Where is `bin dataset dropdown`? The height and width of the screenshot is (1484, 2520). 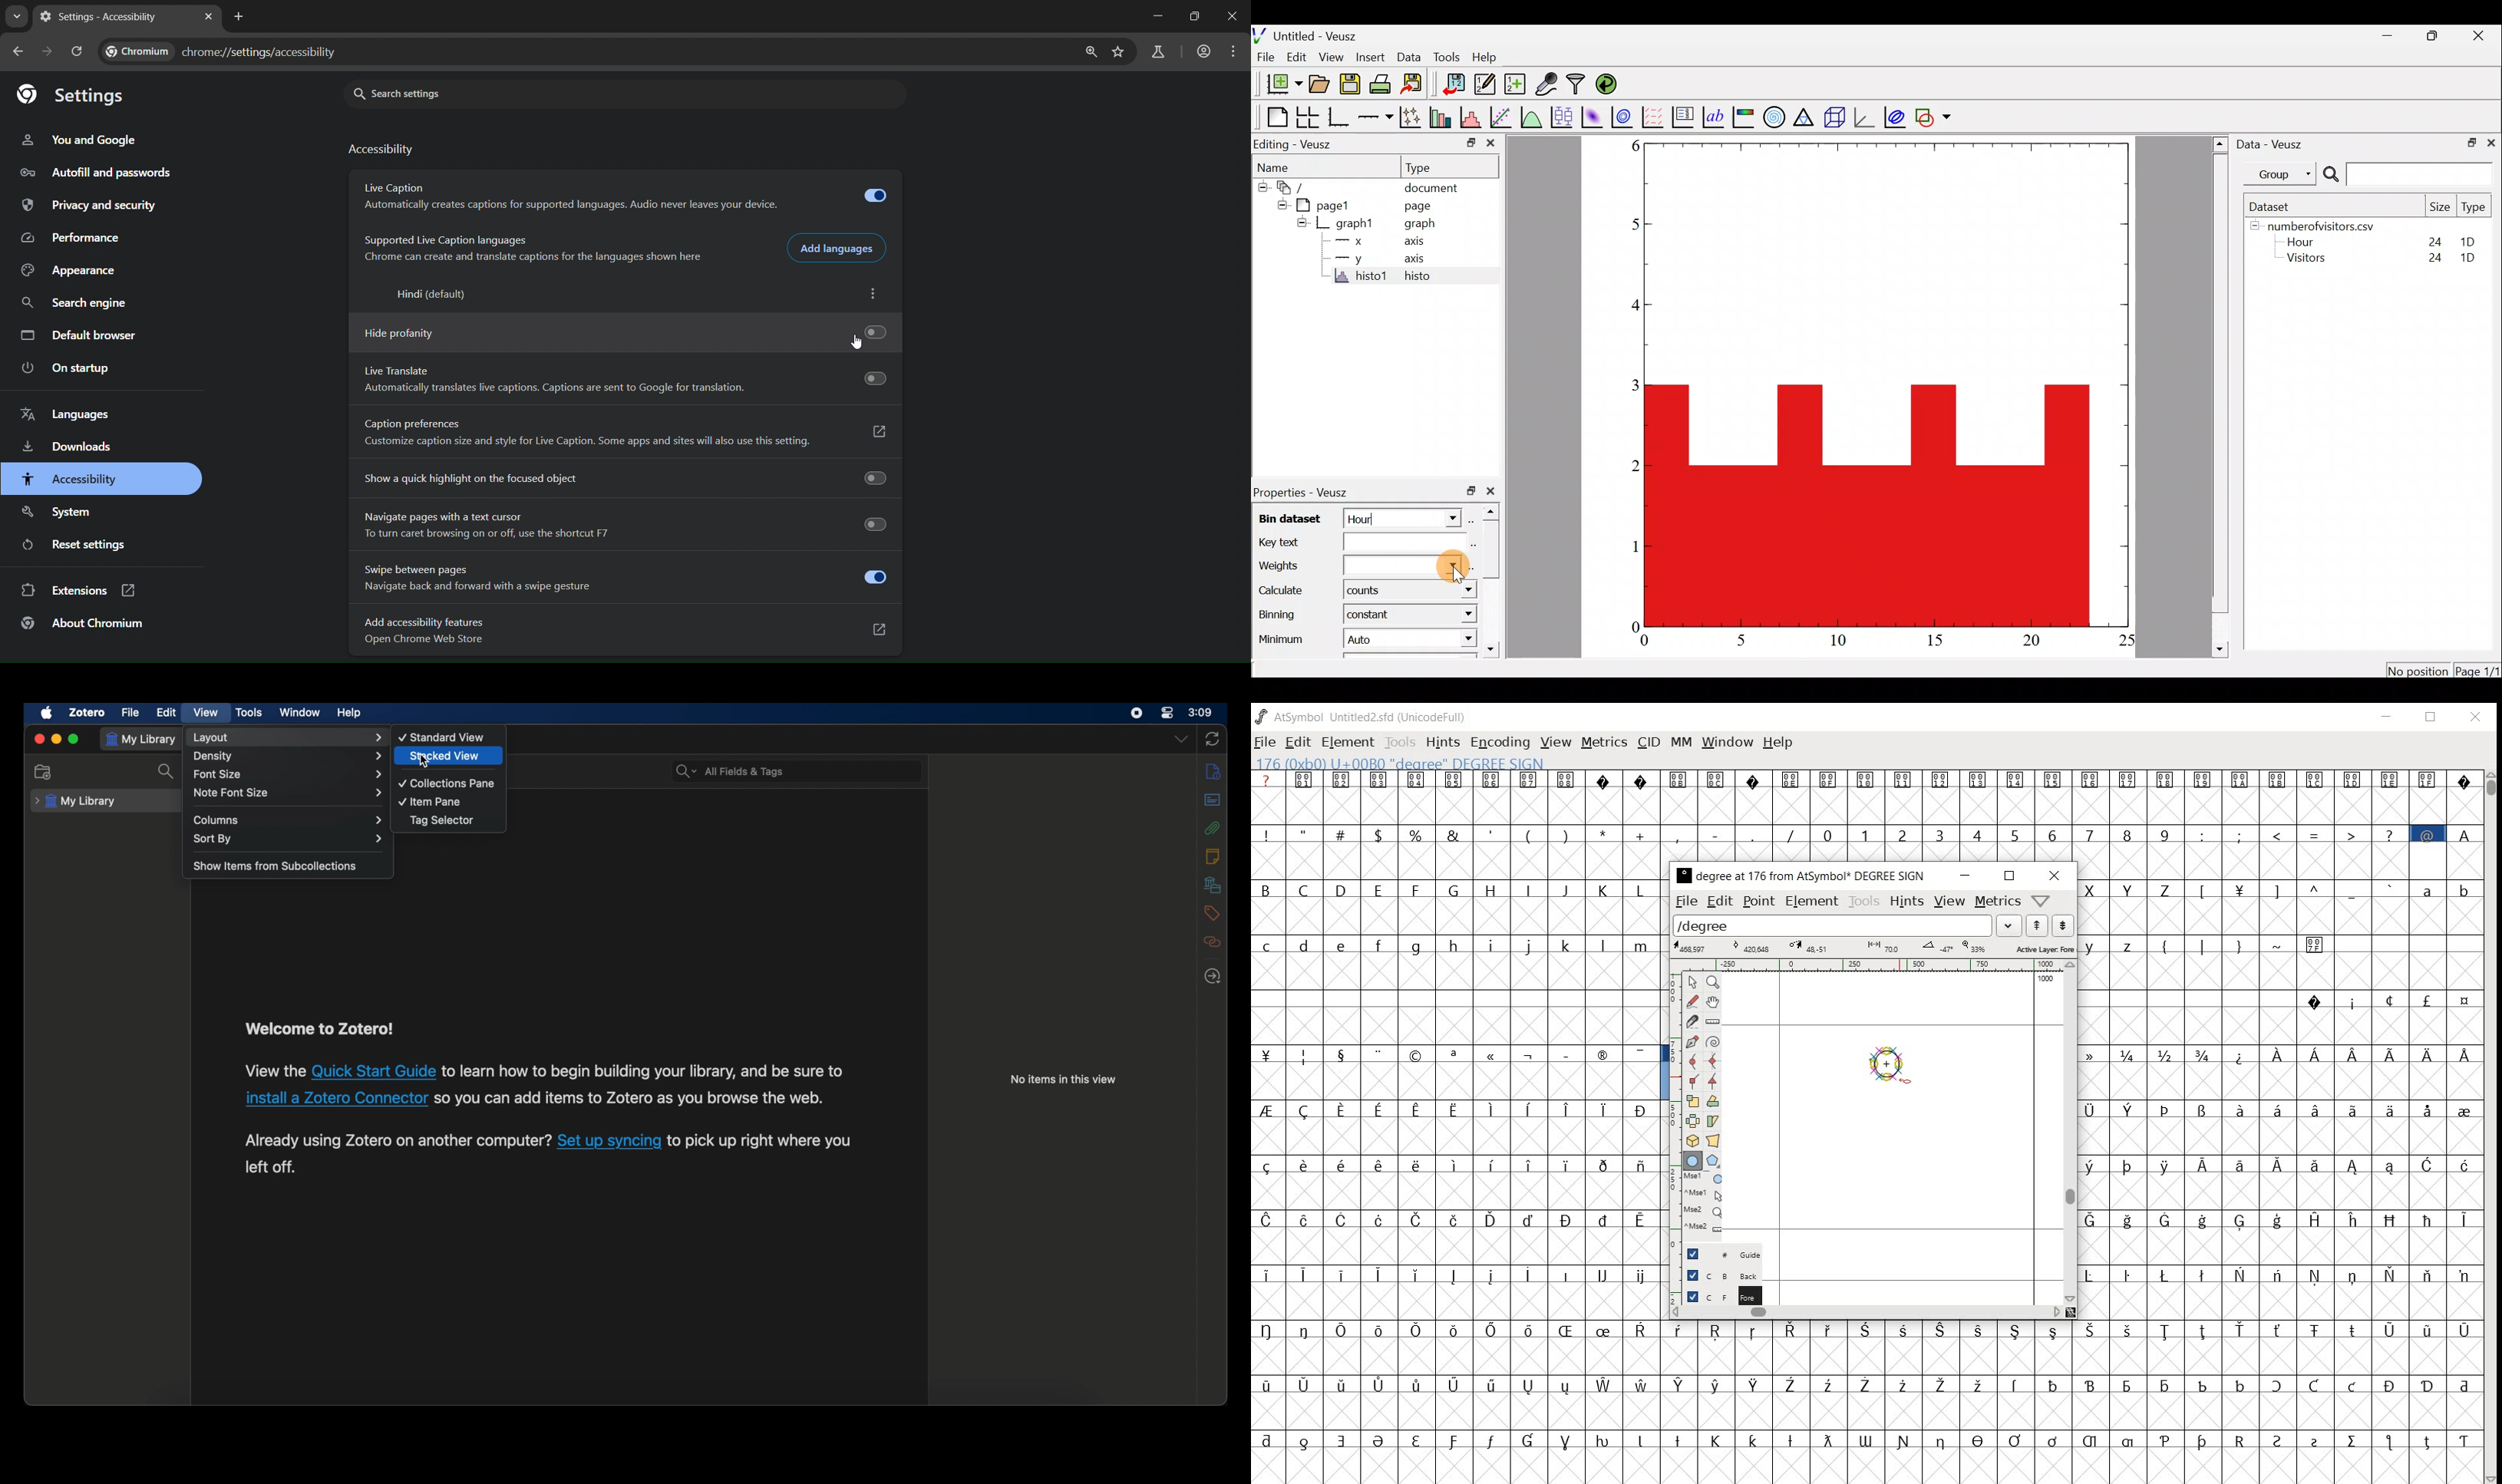 bin dataset dropdown is located at coordinates (1437, 520).